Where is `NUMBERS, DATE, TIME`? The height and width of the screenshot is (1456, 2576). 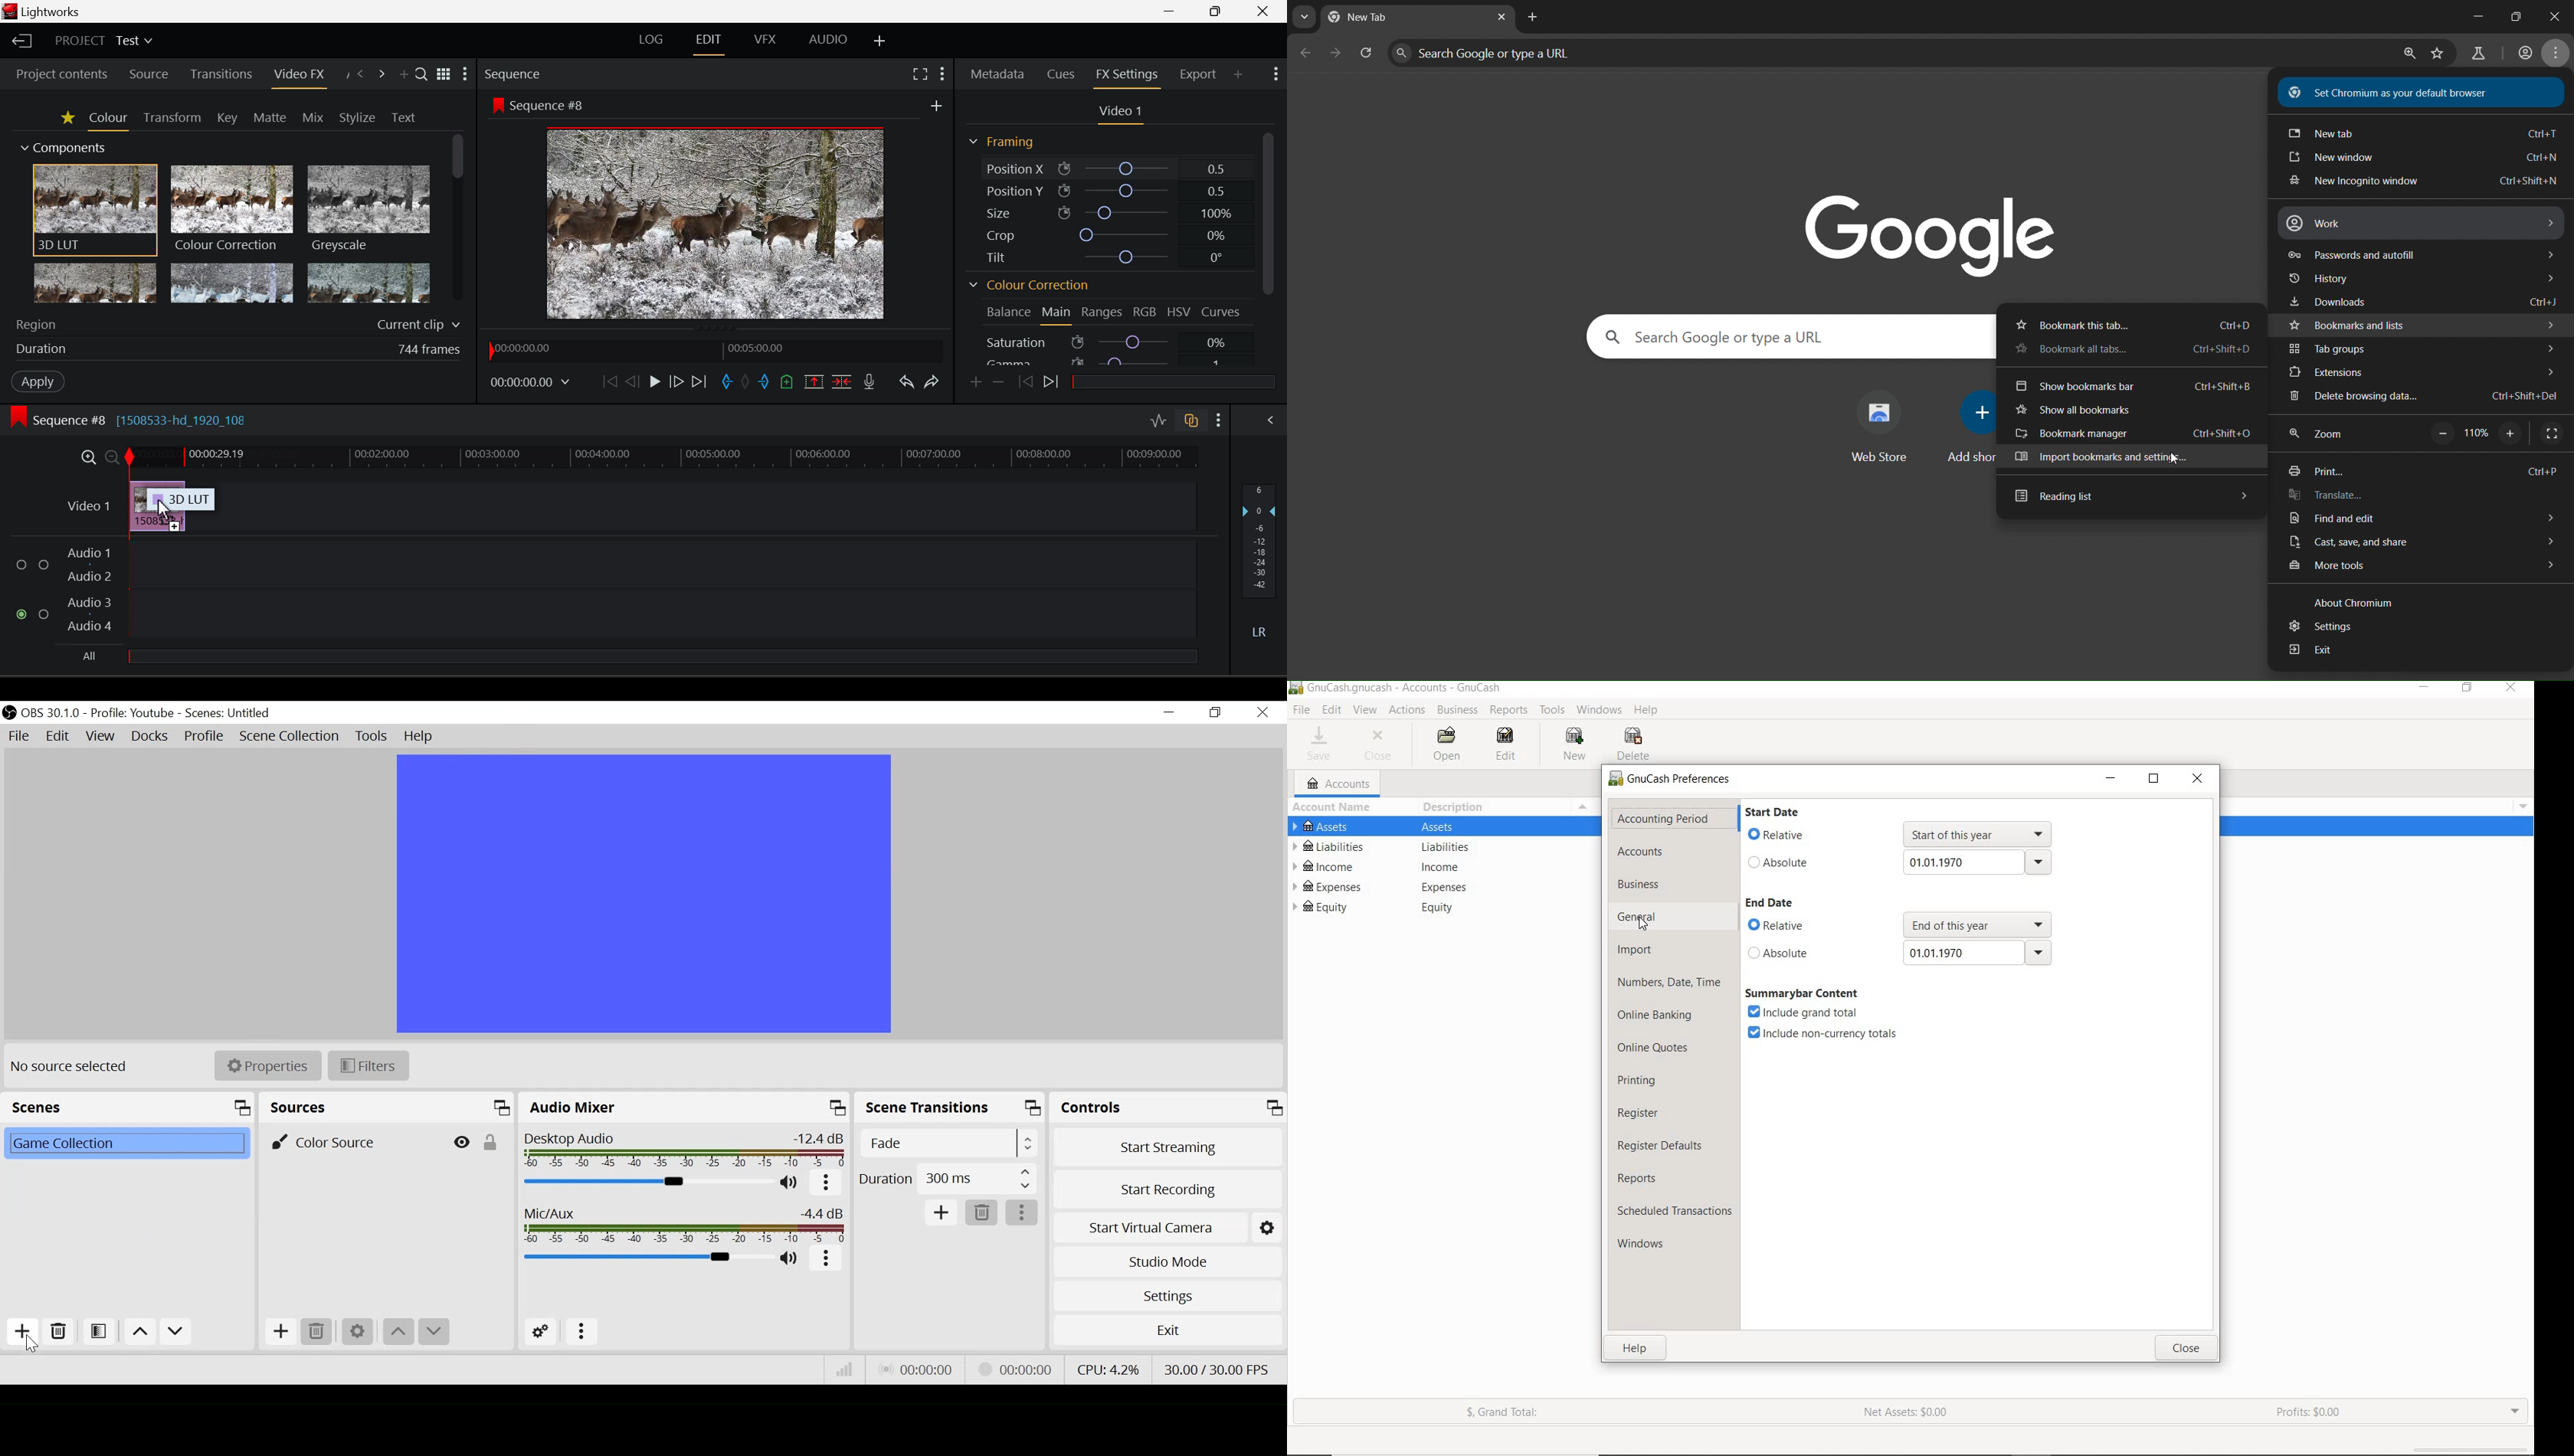
NUMBERS, DATE, TIME is located at coordinates (1671, 984).